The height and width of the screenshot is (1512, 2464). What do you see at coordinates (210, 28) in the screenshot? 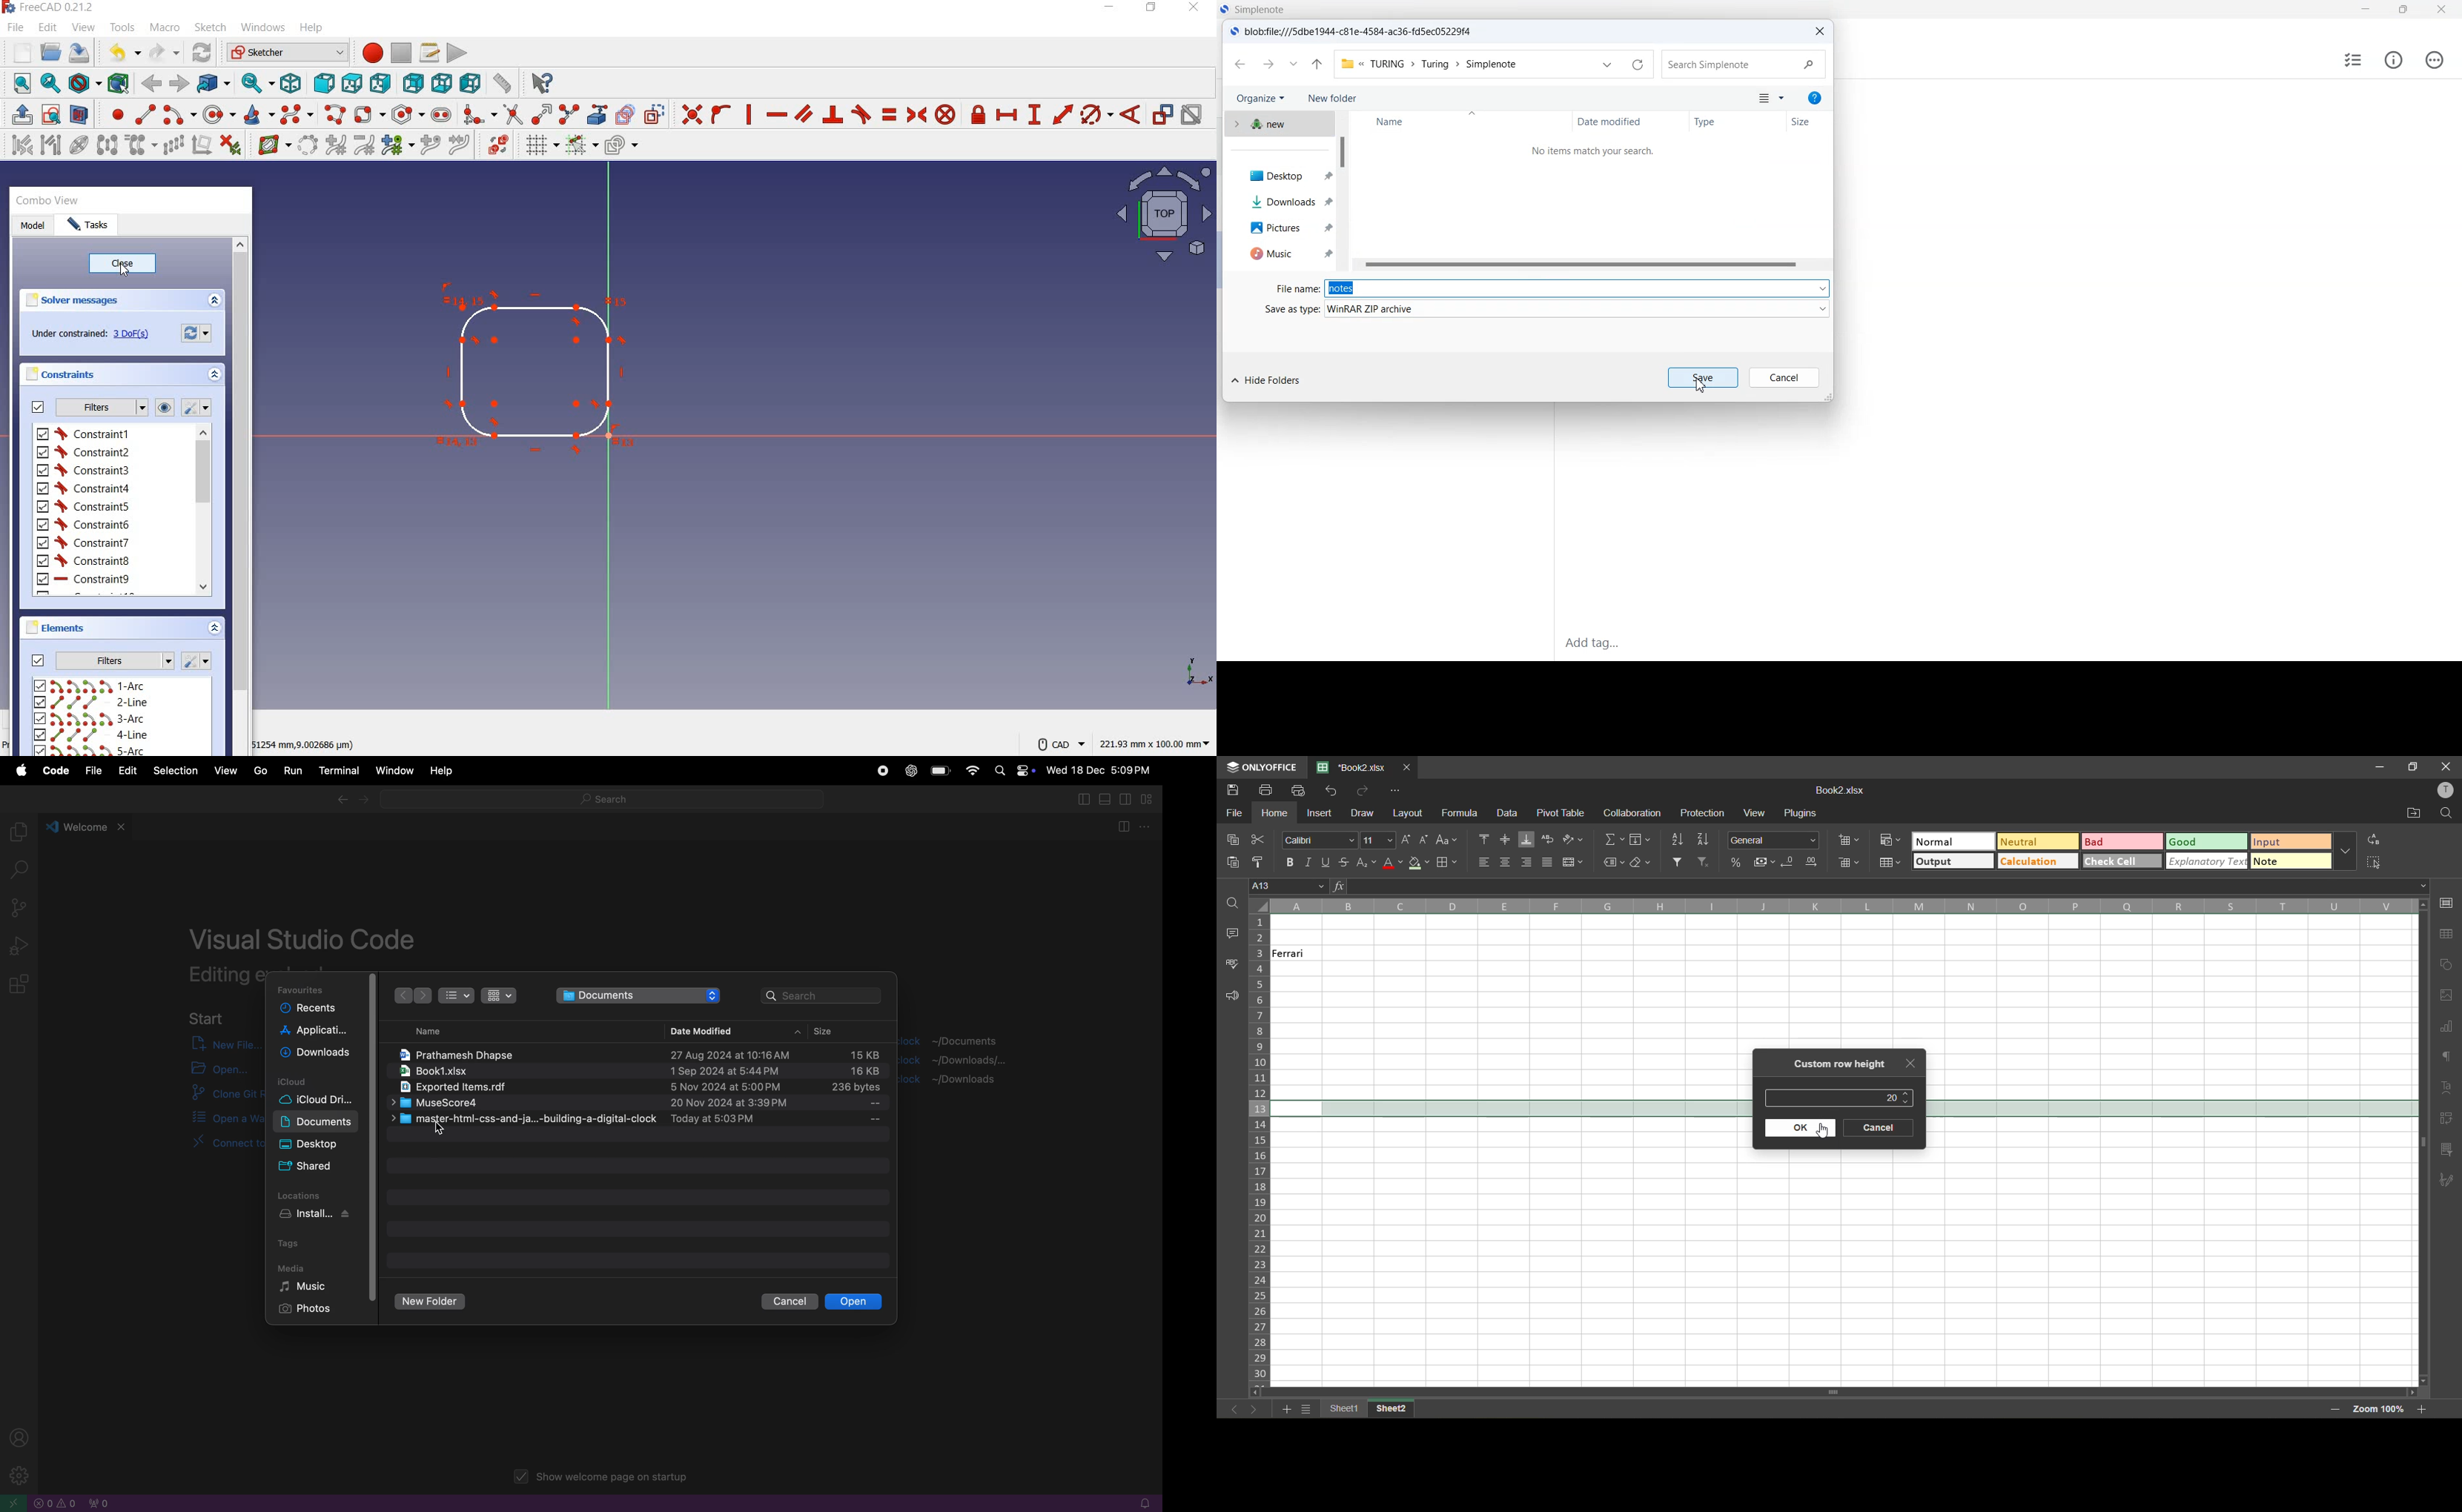
I see `sketch` at bounding box center [210, 28].